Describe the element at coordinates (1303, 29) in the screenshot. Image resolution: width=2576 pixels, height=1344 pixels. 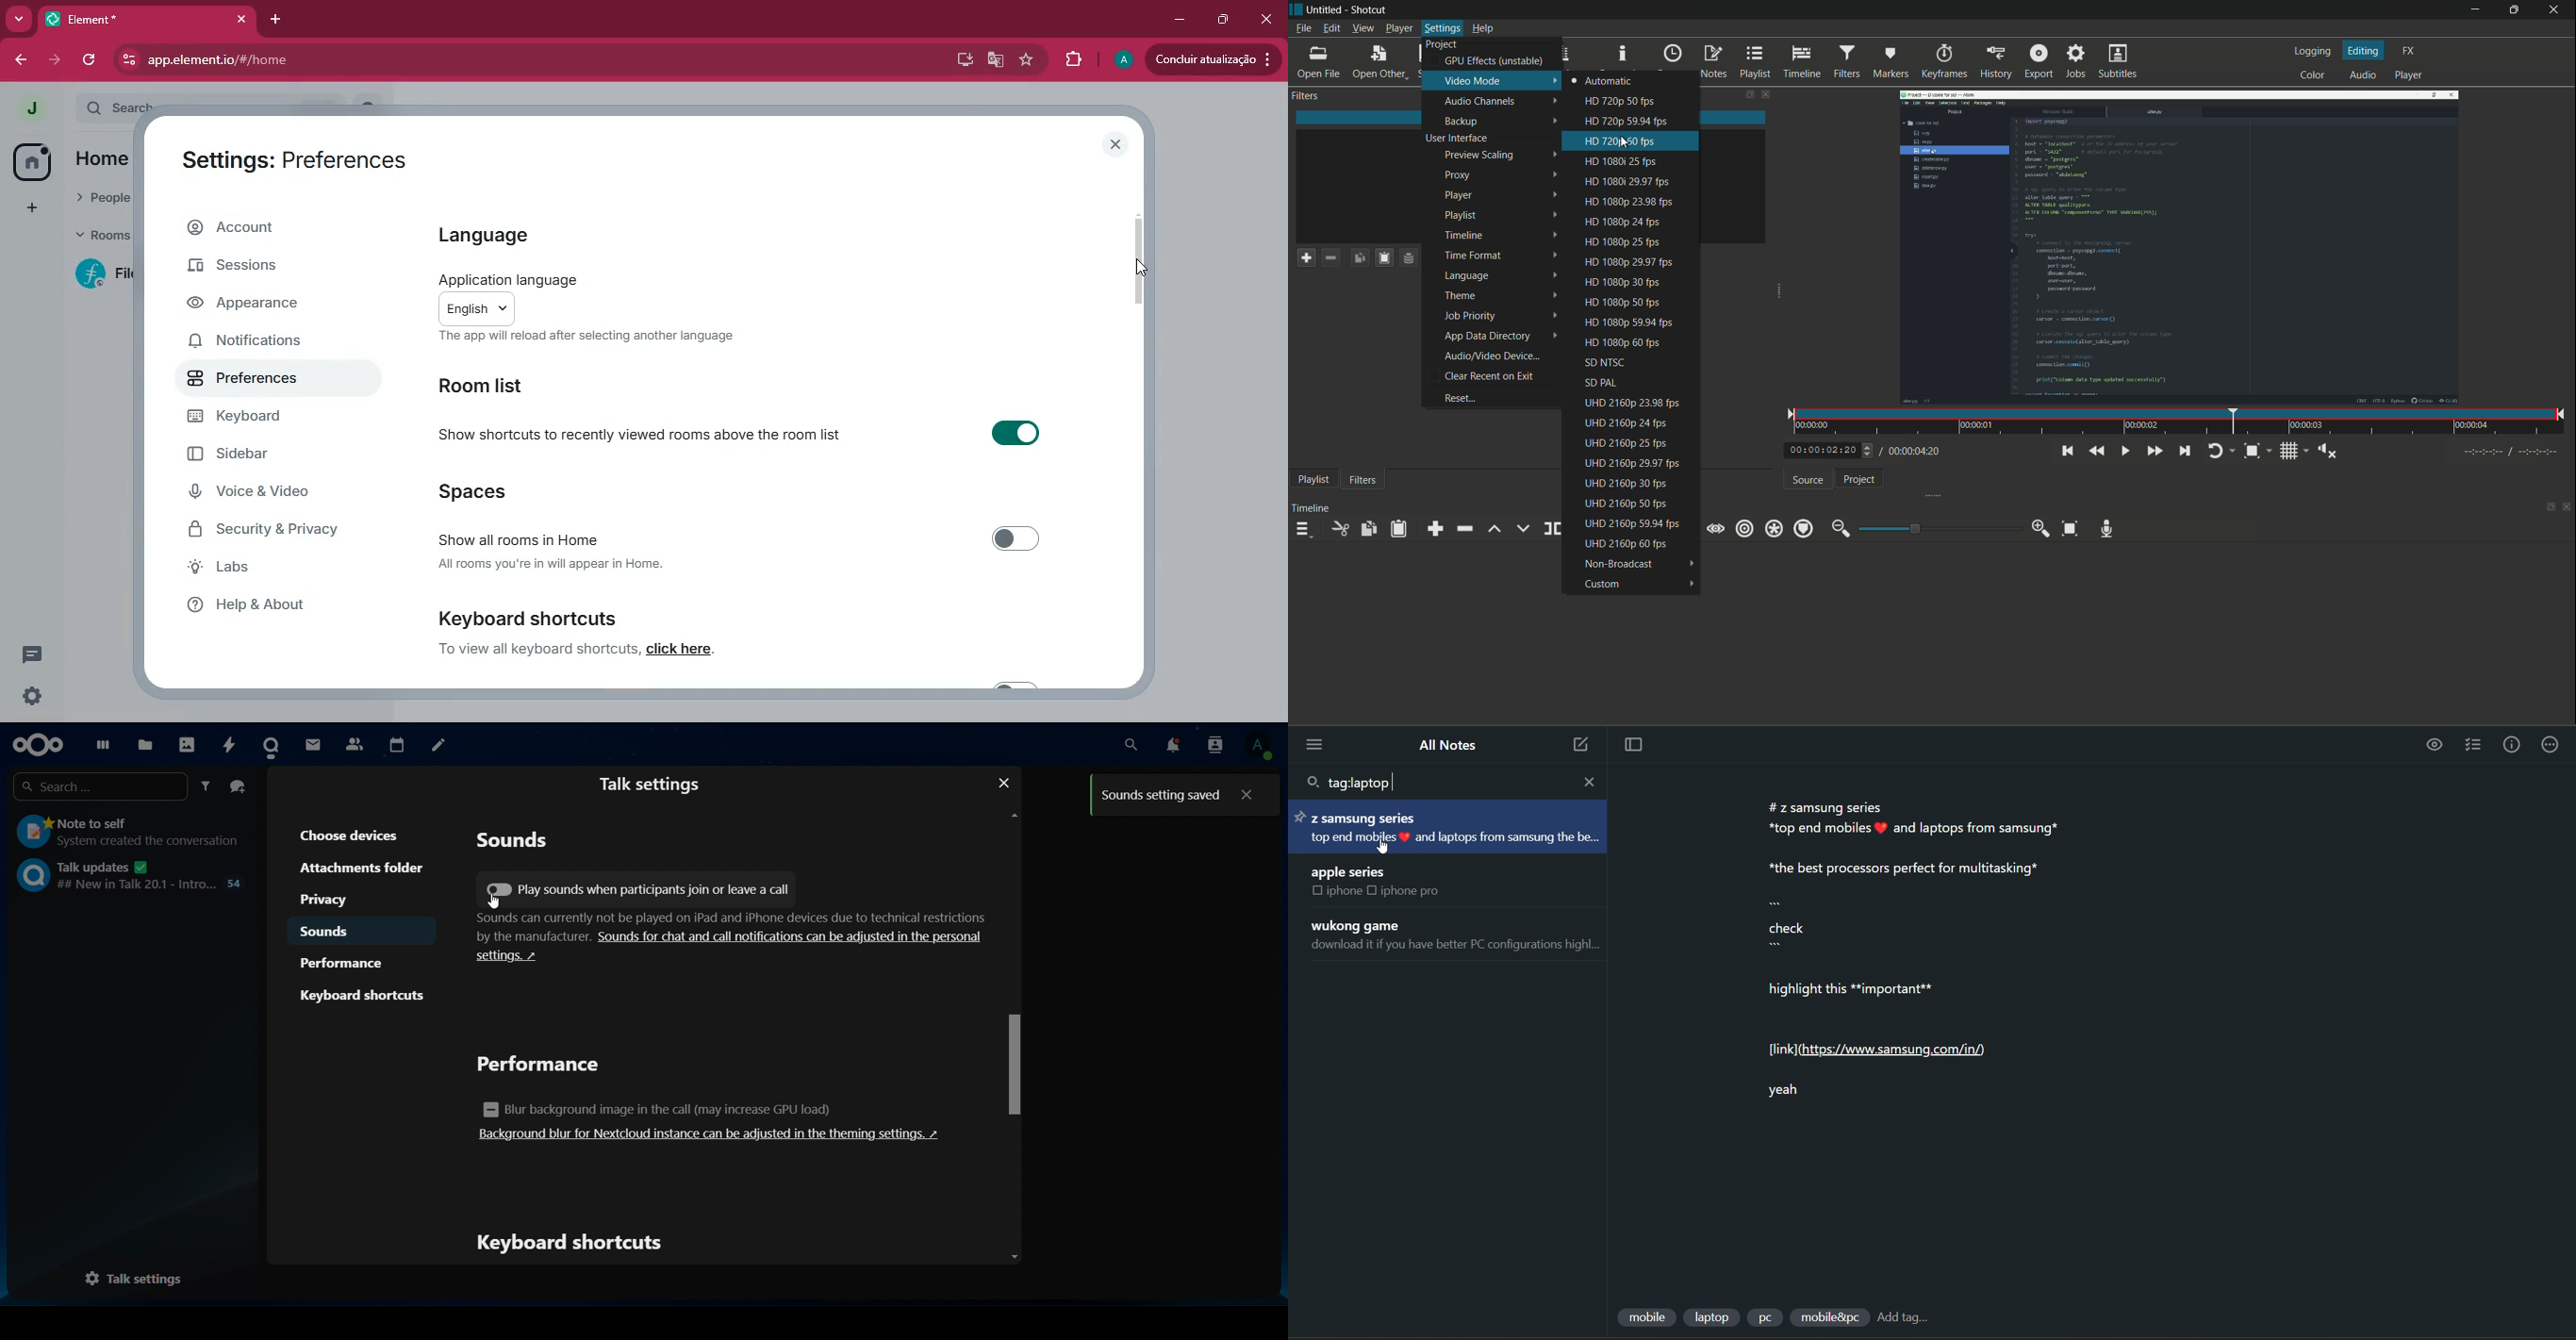
I see `file menu` at that location.